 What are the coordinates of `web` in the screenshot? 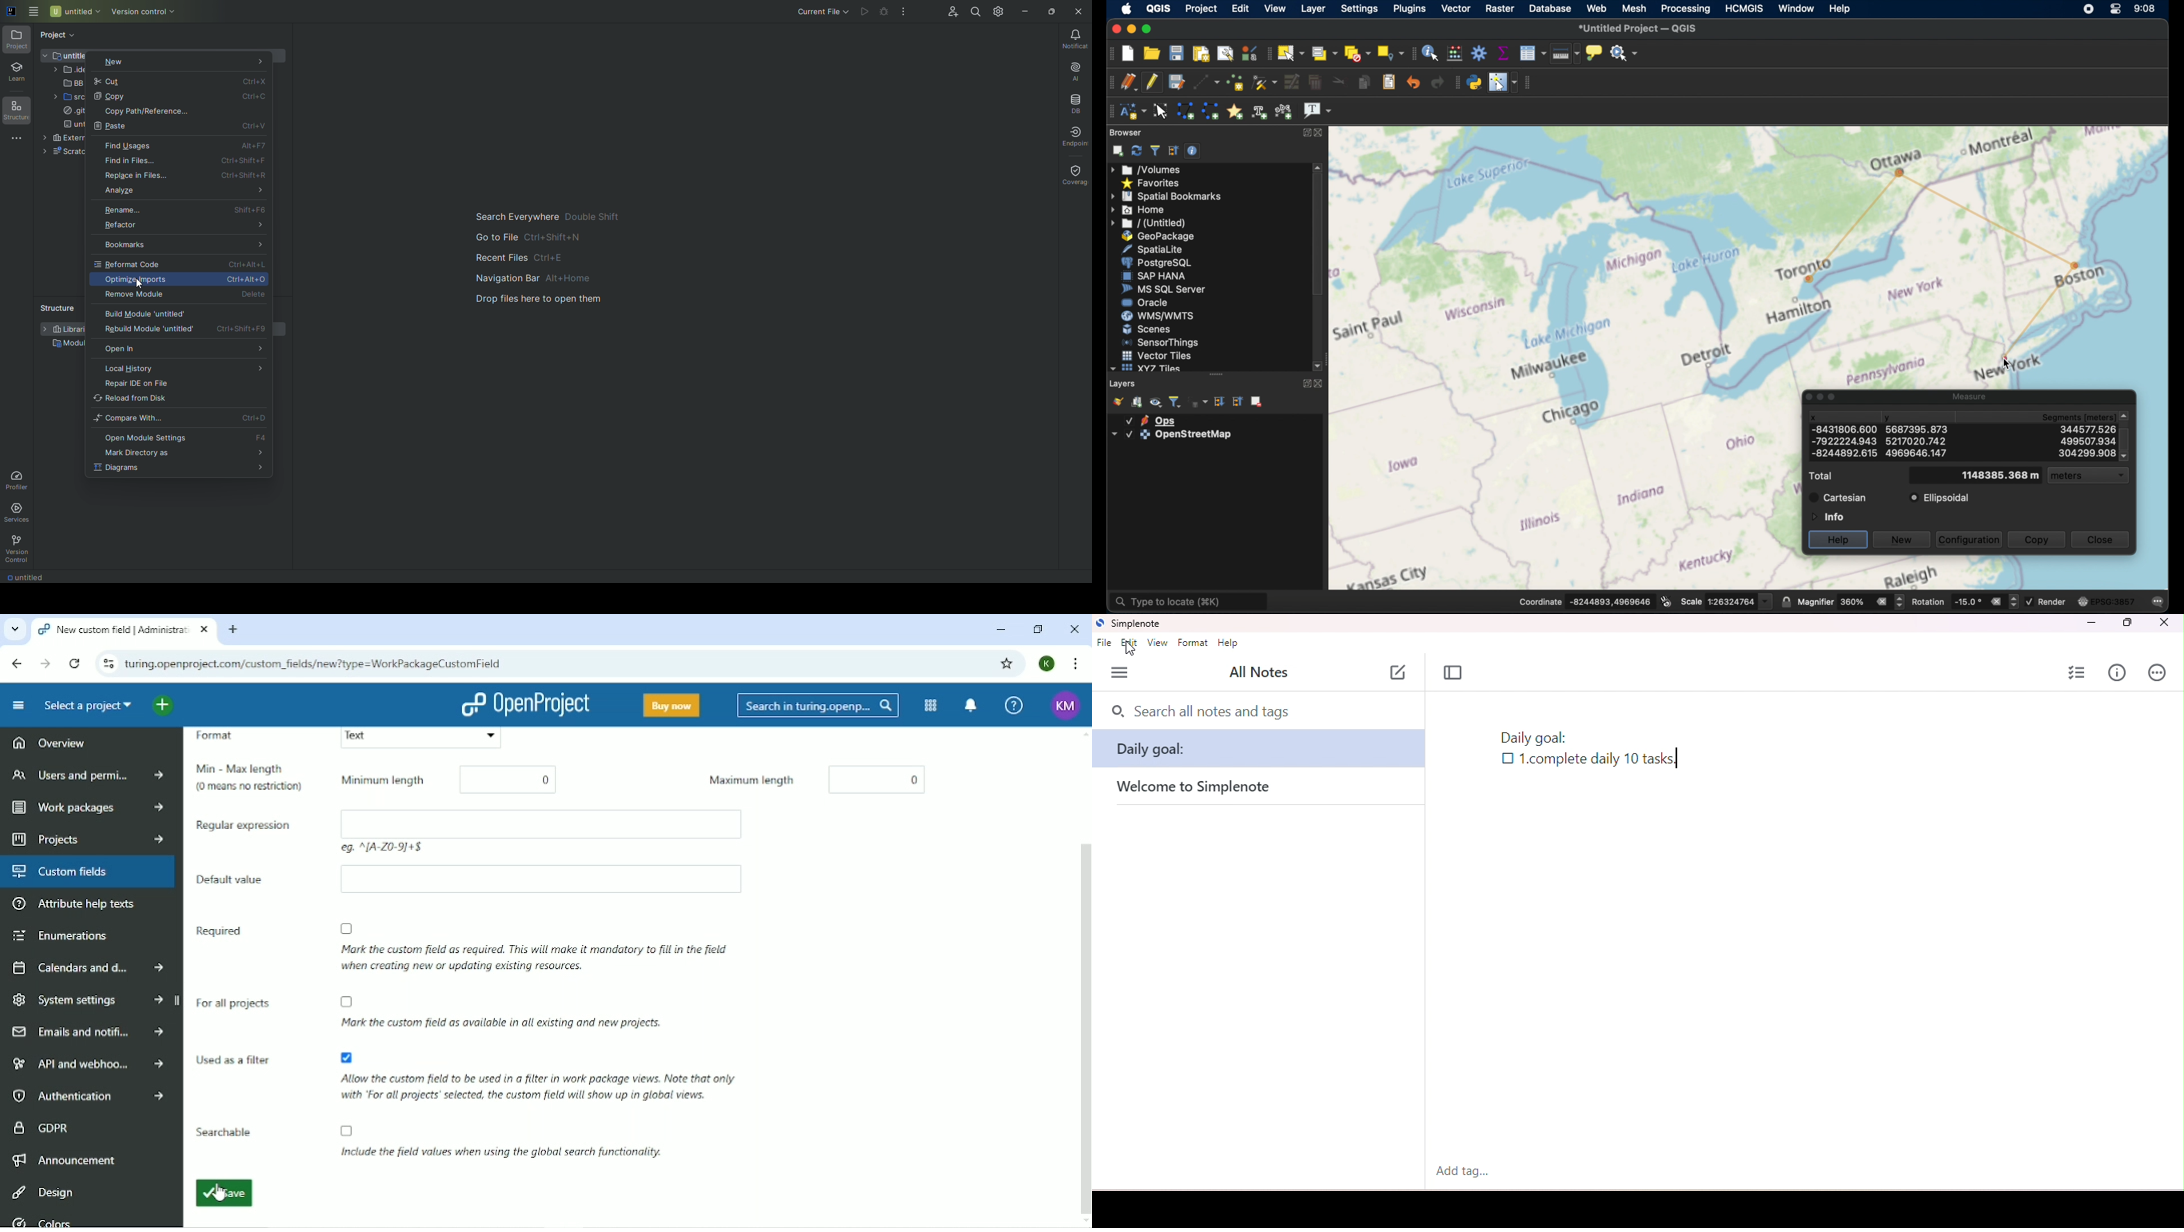 It's located at (1597, 9).